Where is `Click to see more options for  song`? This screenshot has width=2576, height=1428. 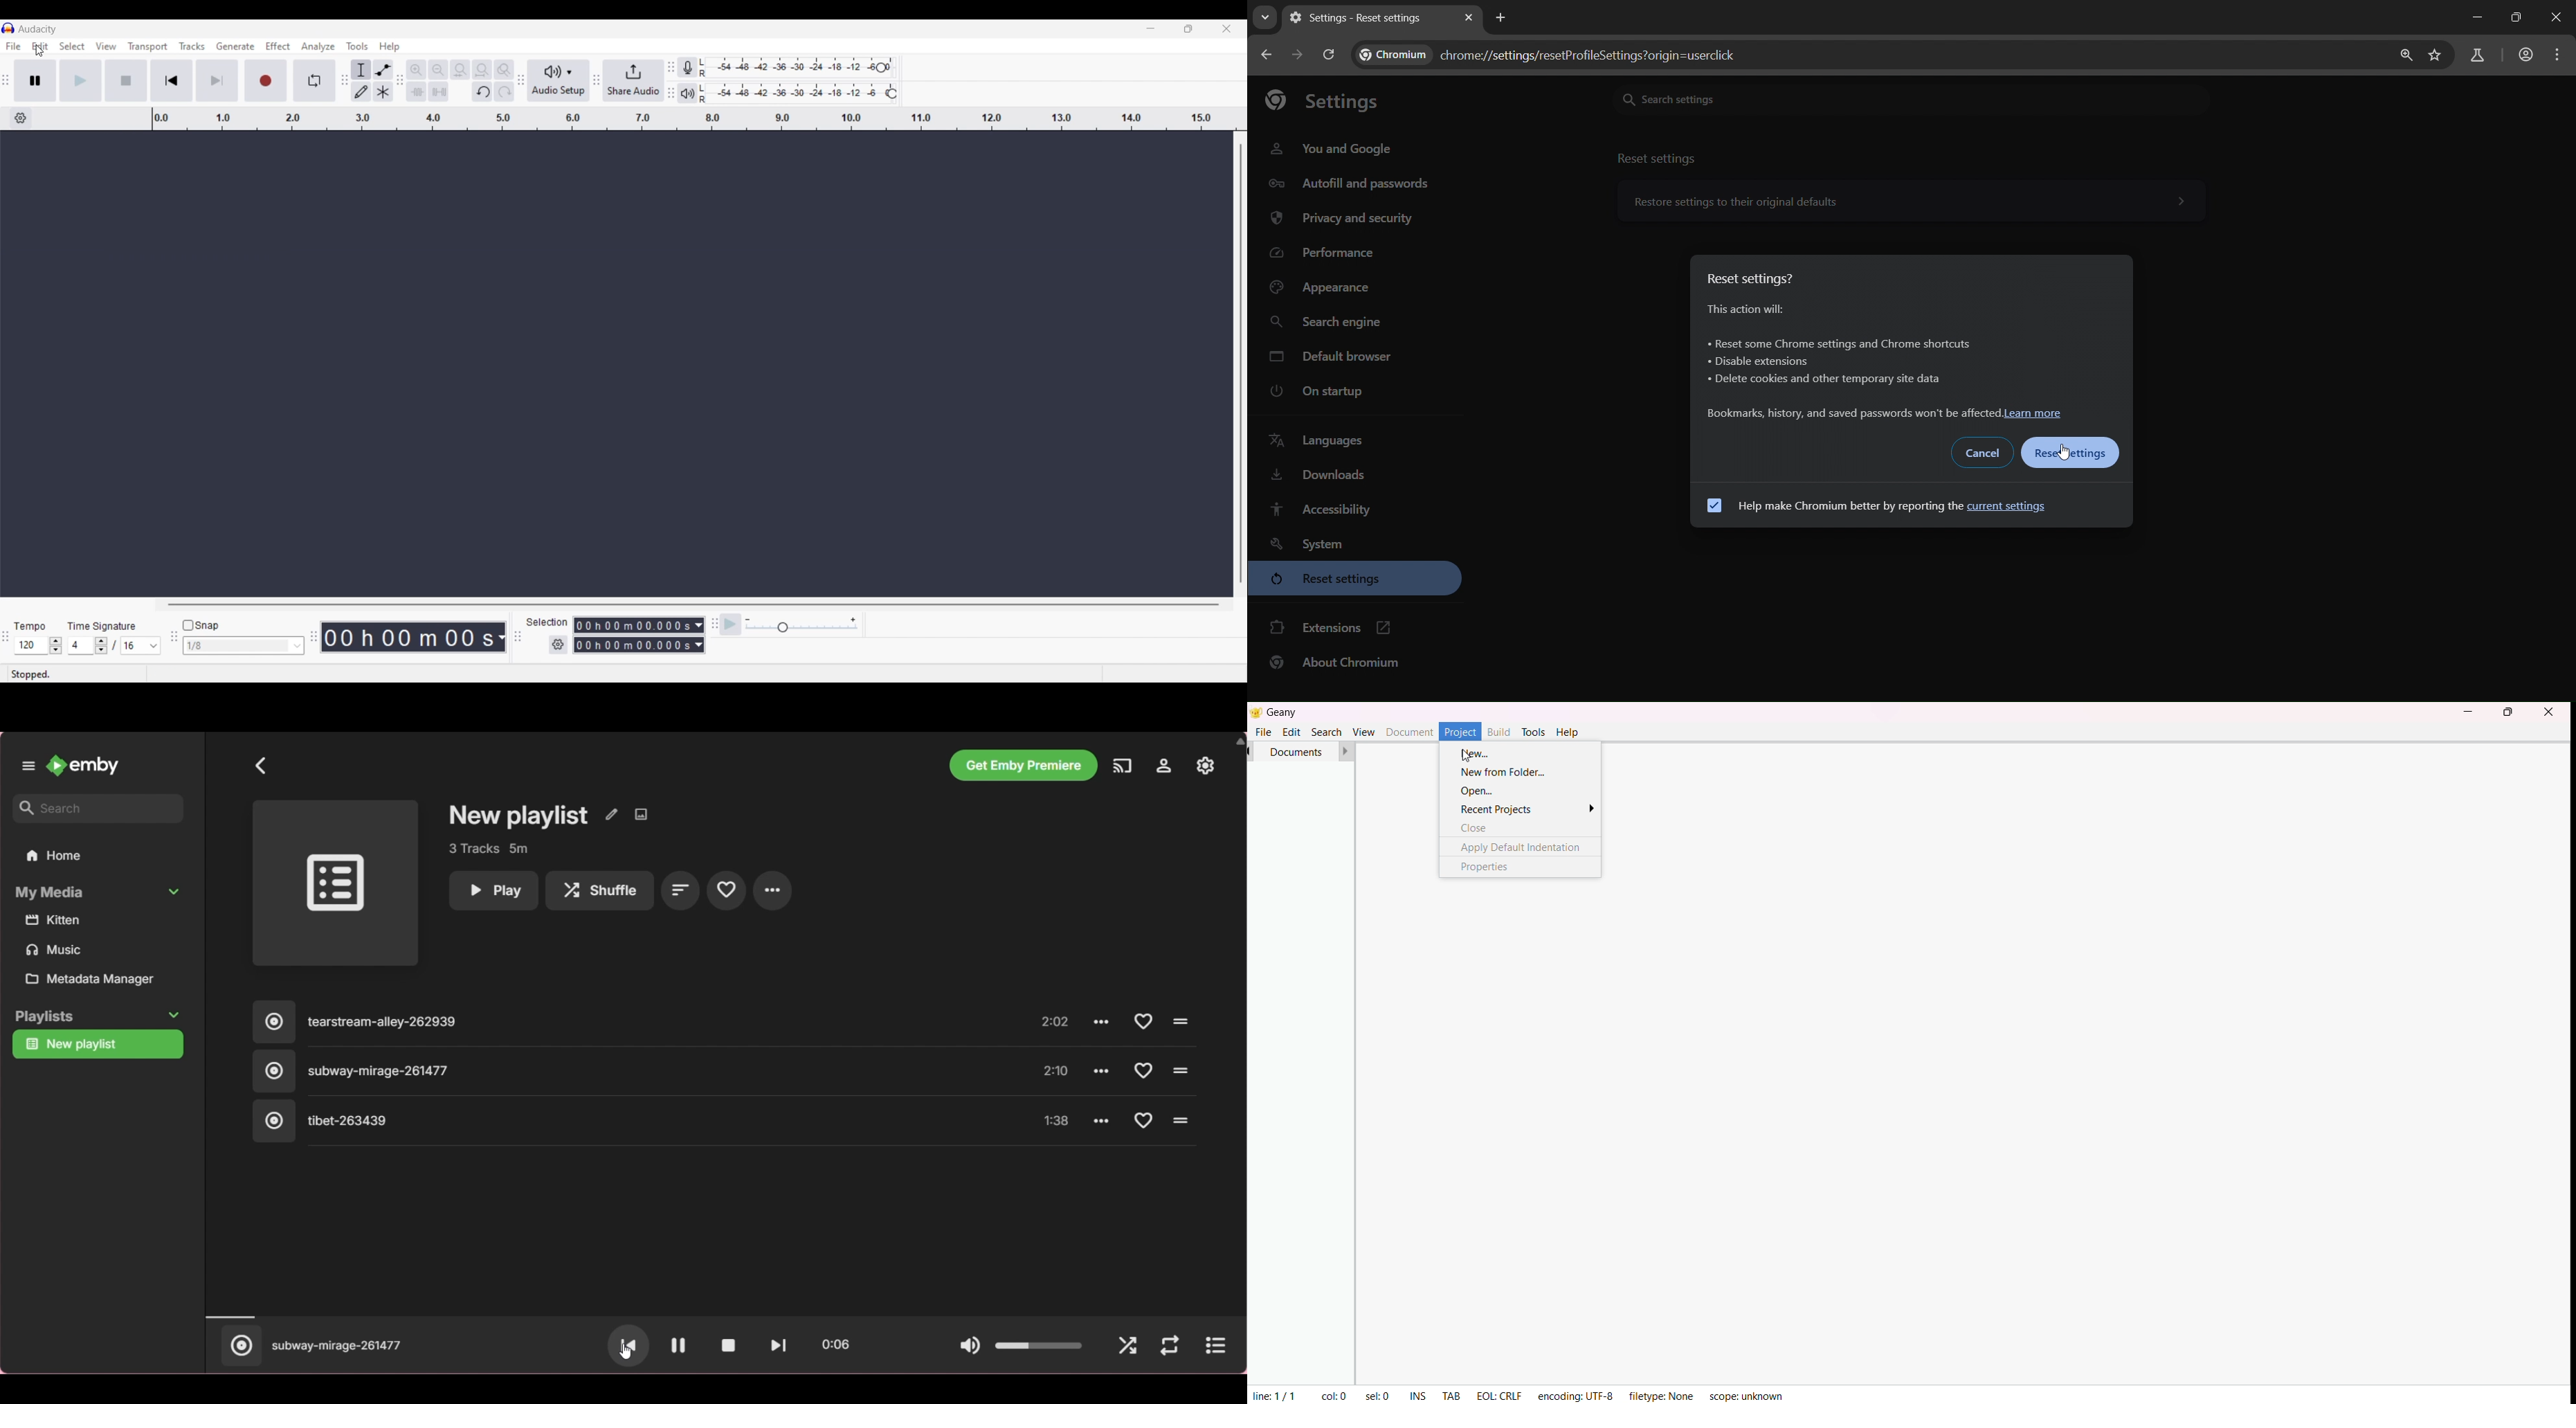 Click to see more options for  song is located at coordinates (1102, 1119).